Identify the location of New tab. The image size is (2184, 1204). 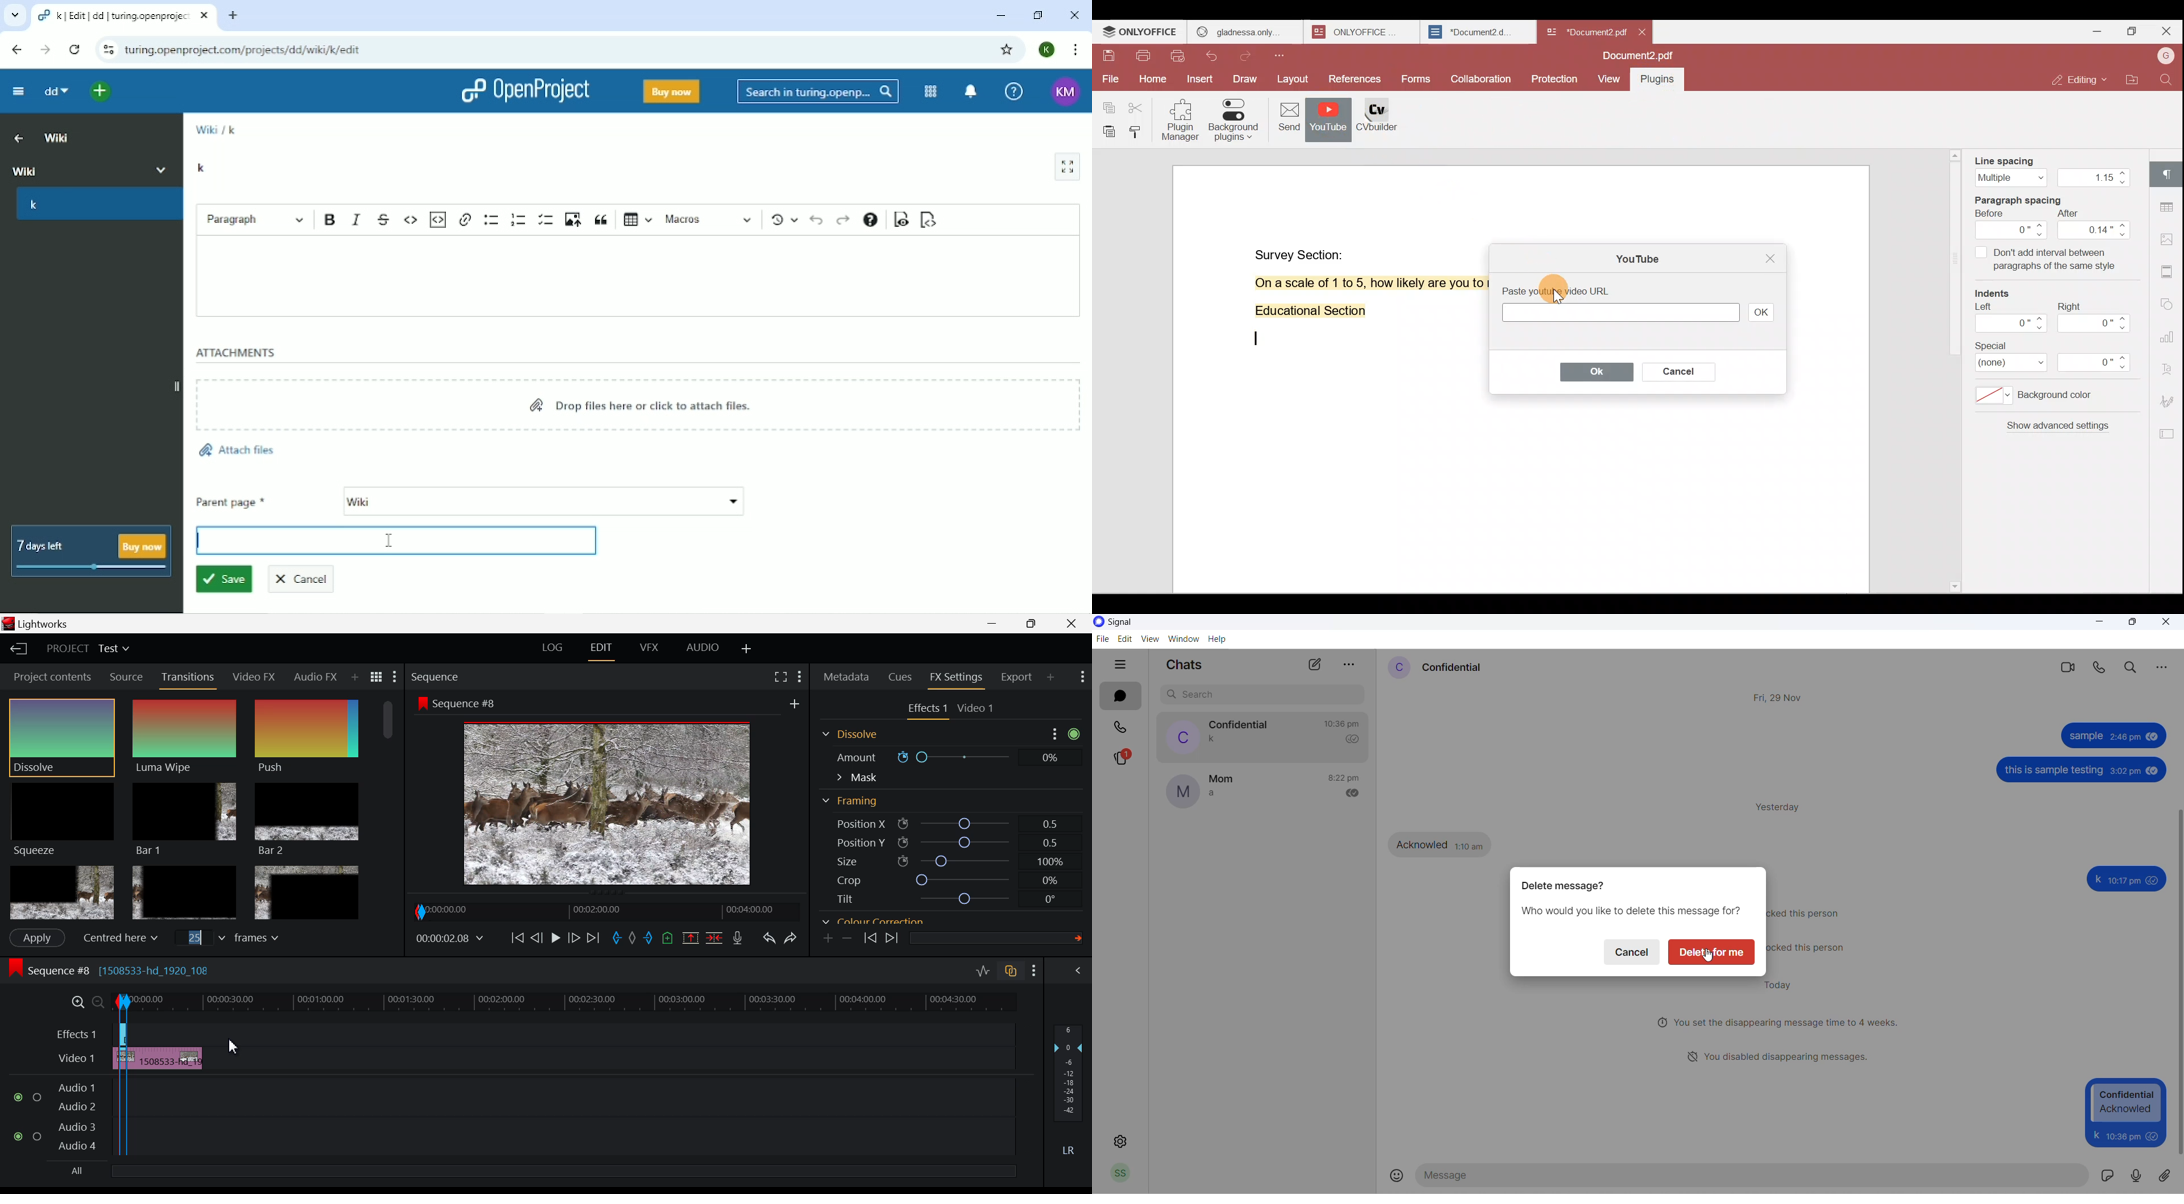
(235, 15).